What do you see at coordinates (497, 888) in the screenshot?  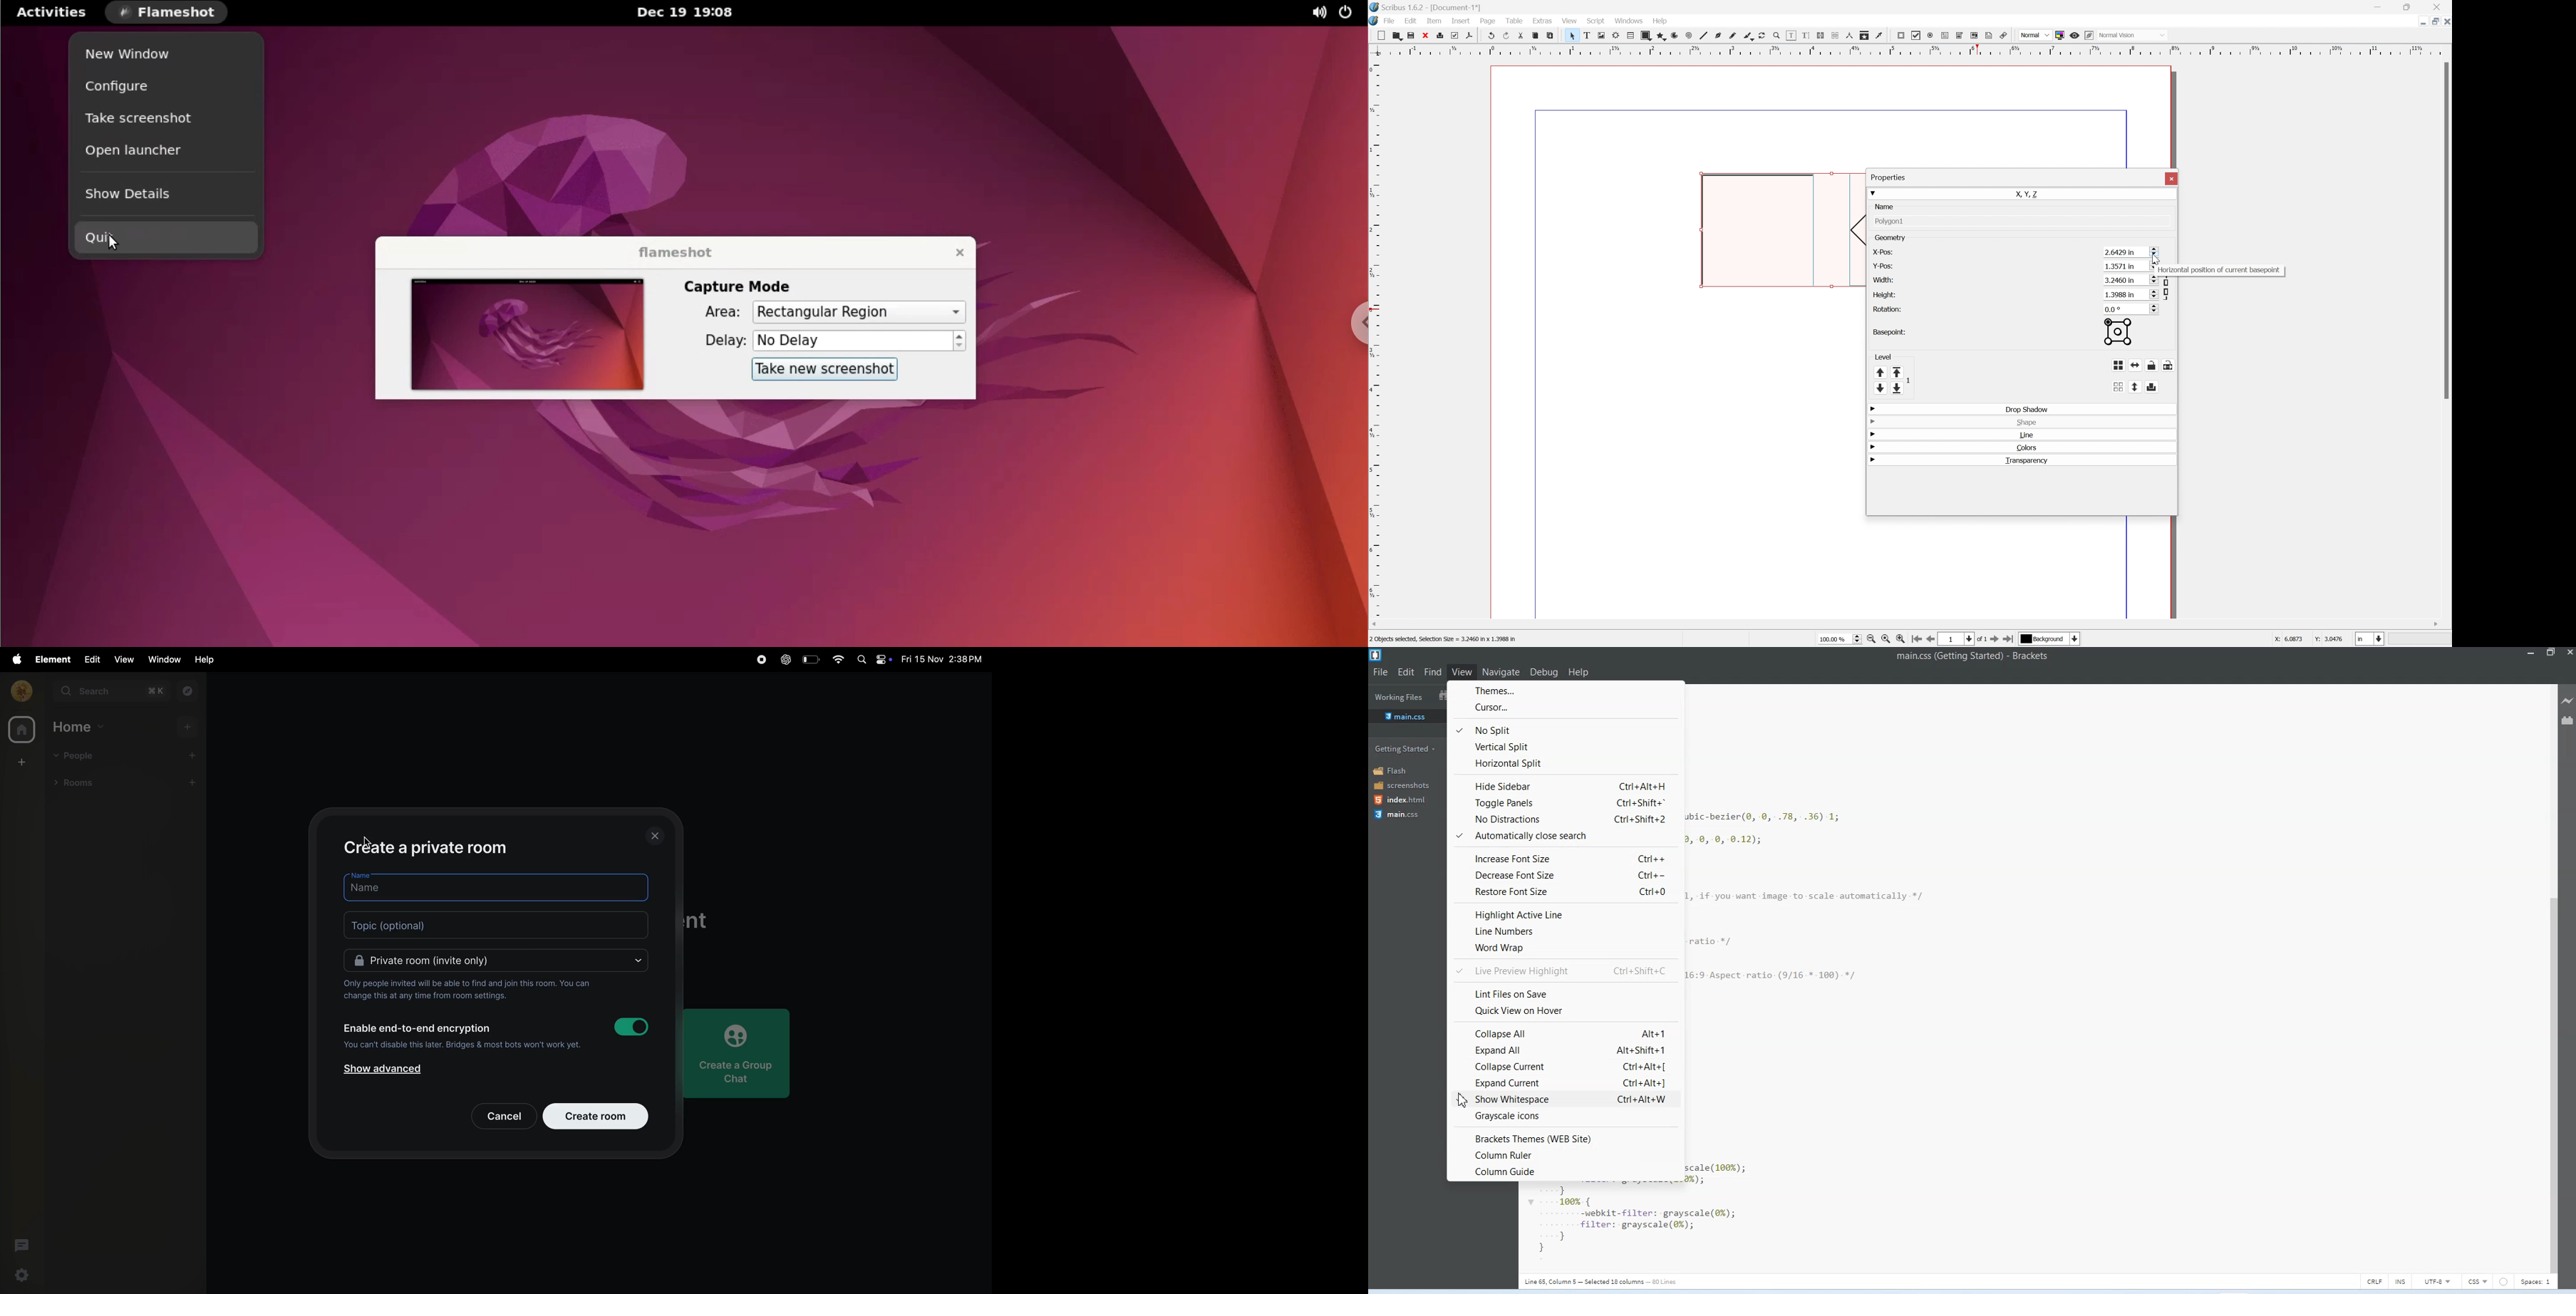 I see `name bar` at bounding box center [497, 888].